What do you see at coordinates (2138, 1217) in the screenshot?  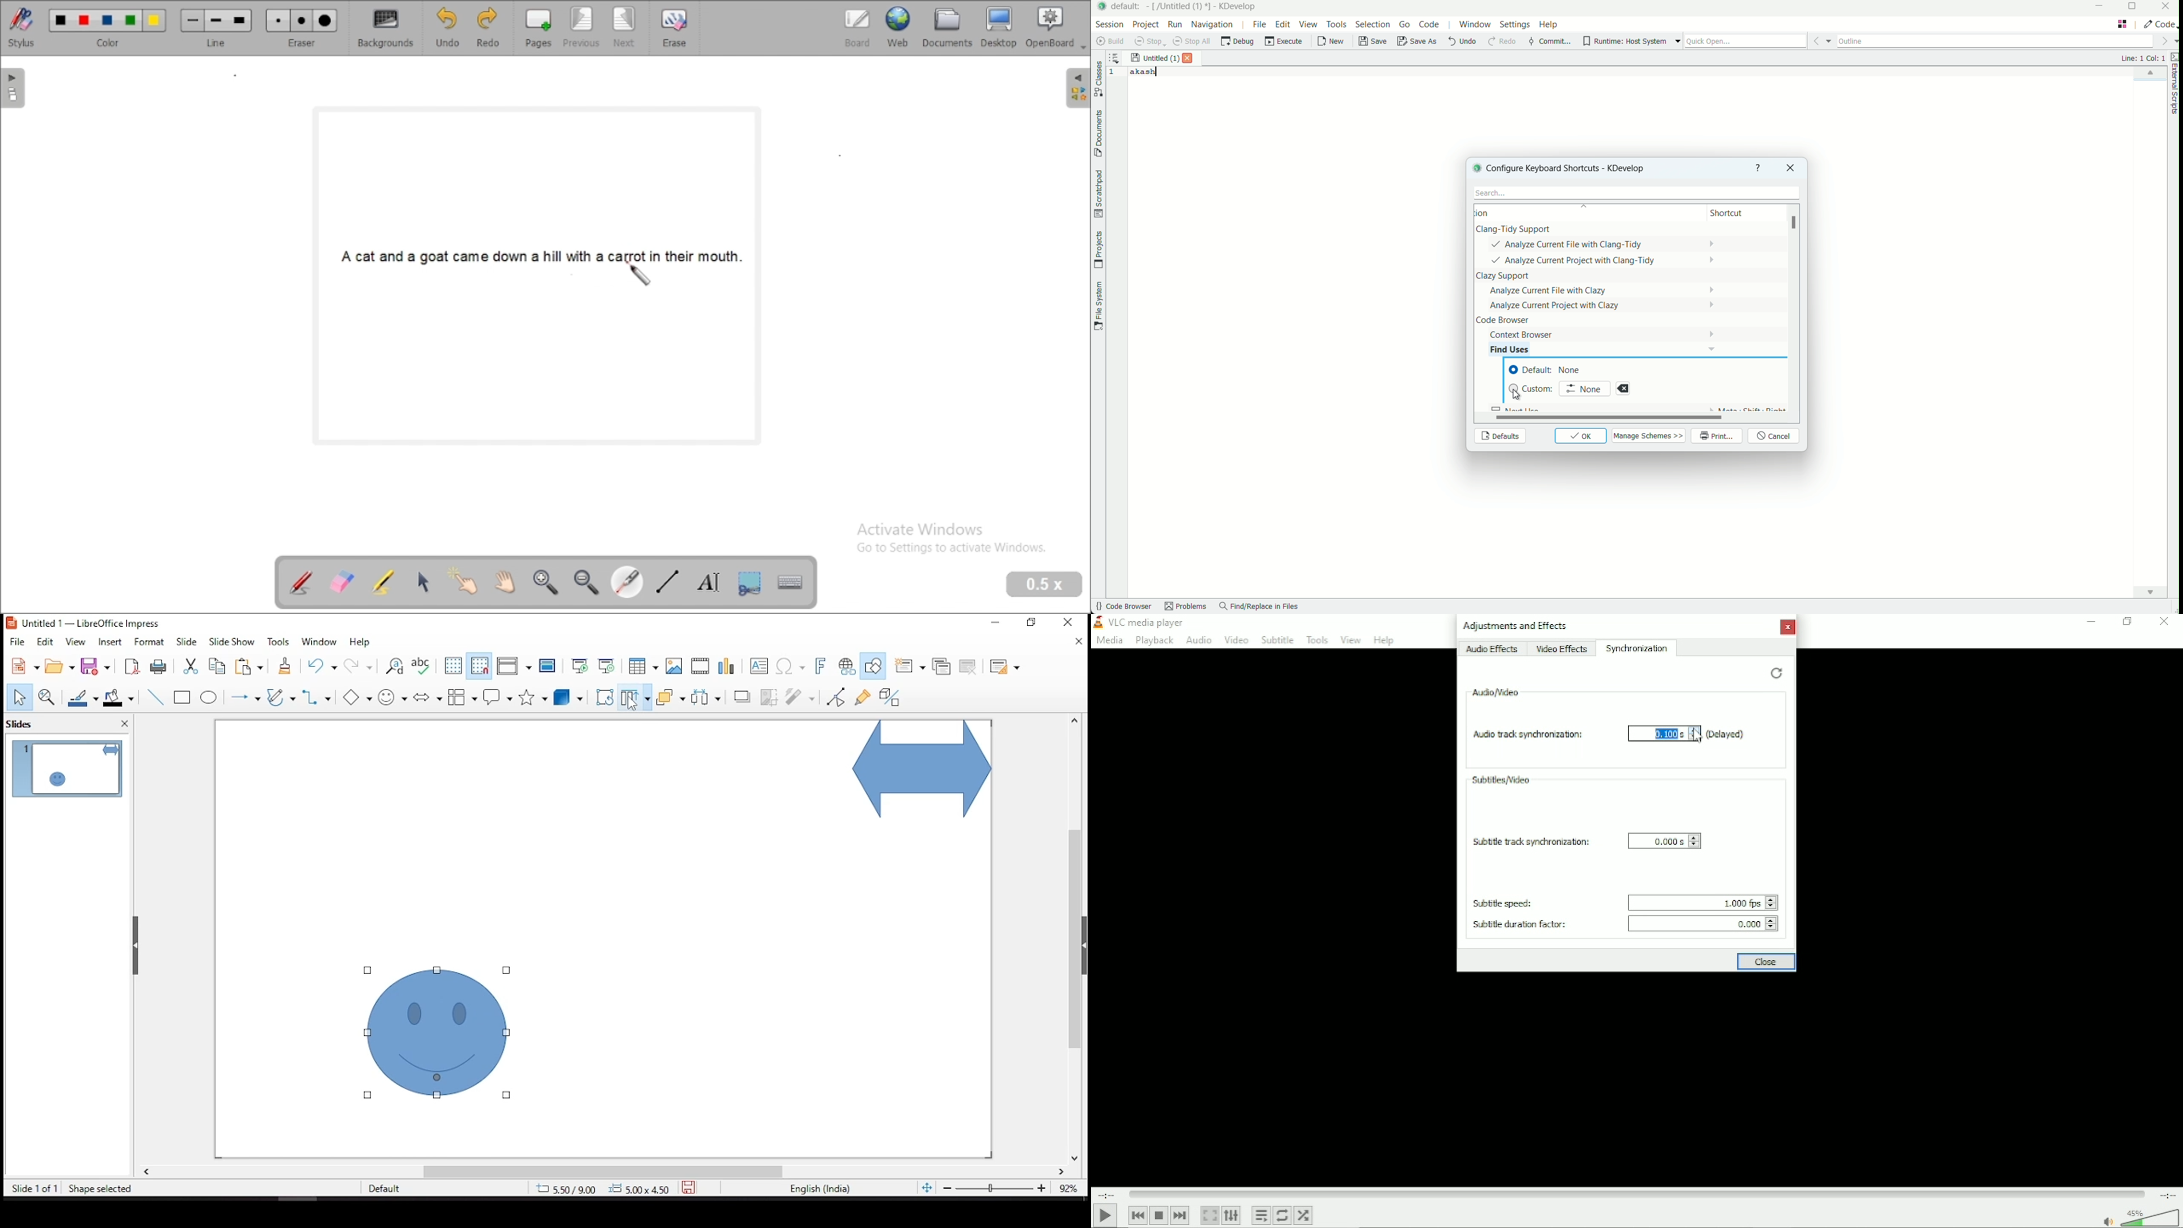 I see `Volume` at bounding box center [2138, 1217].